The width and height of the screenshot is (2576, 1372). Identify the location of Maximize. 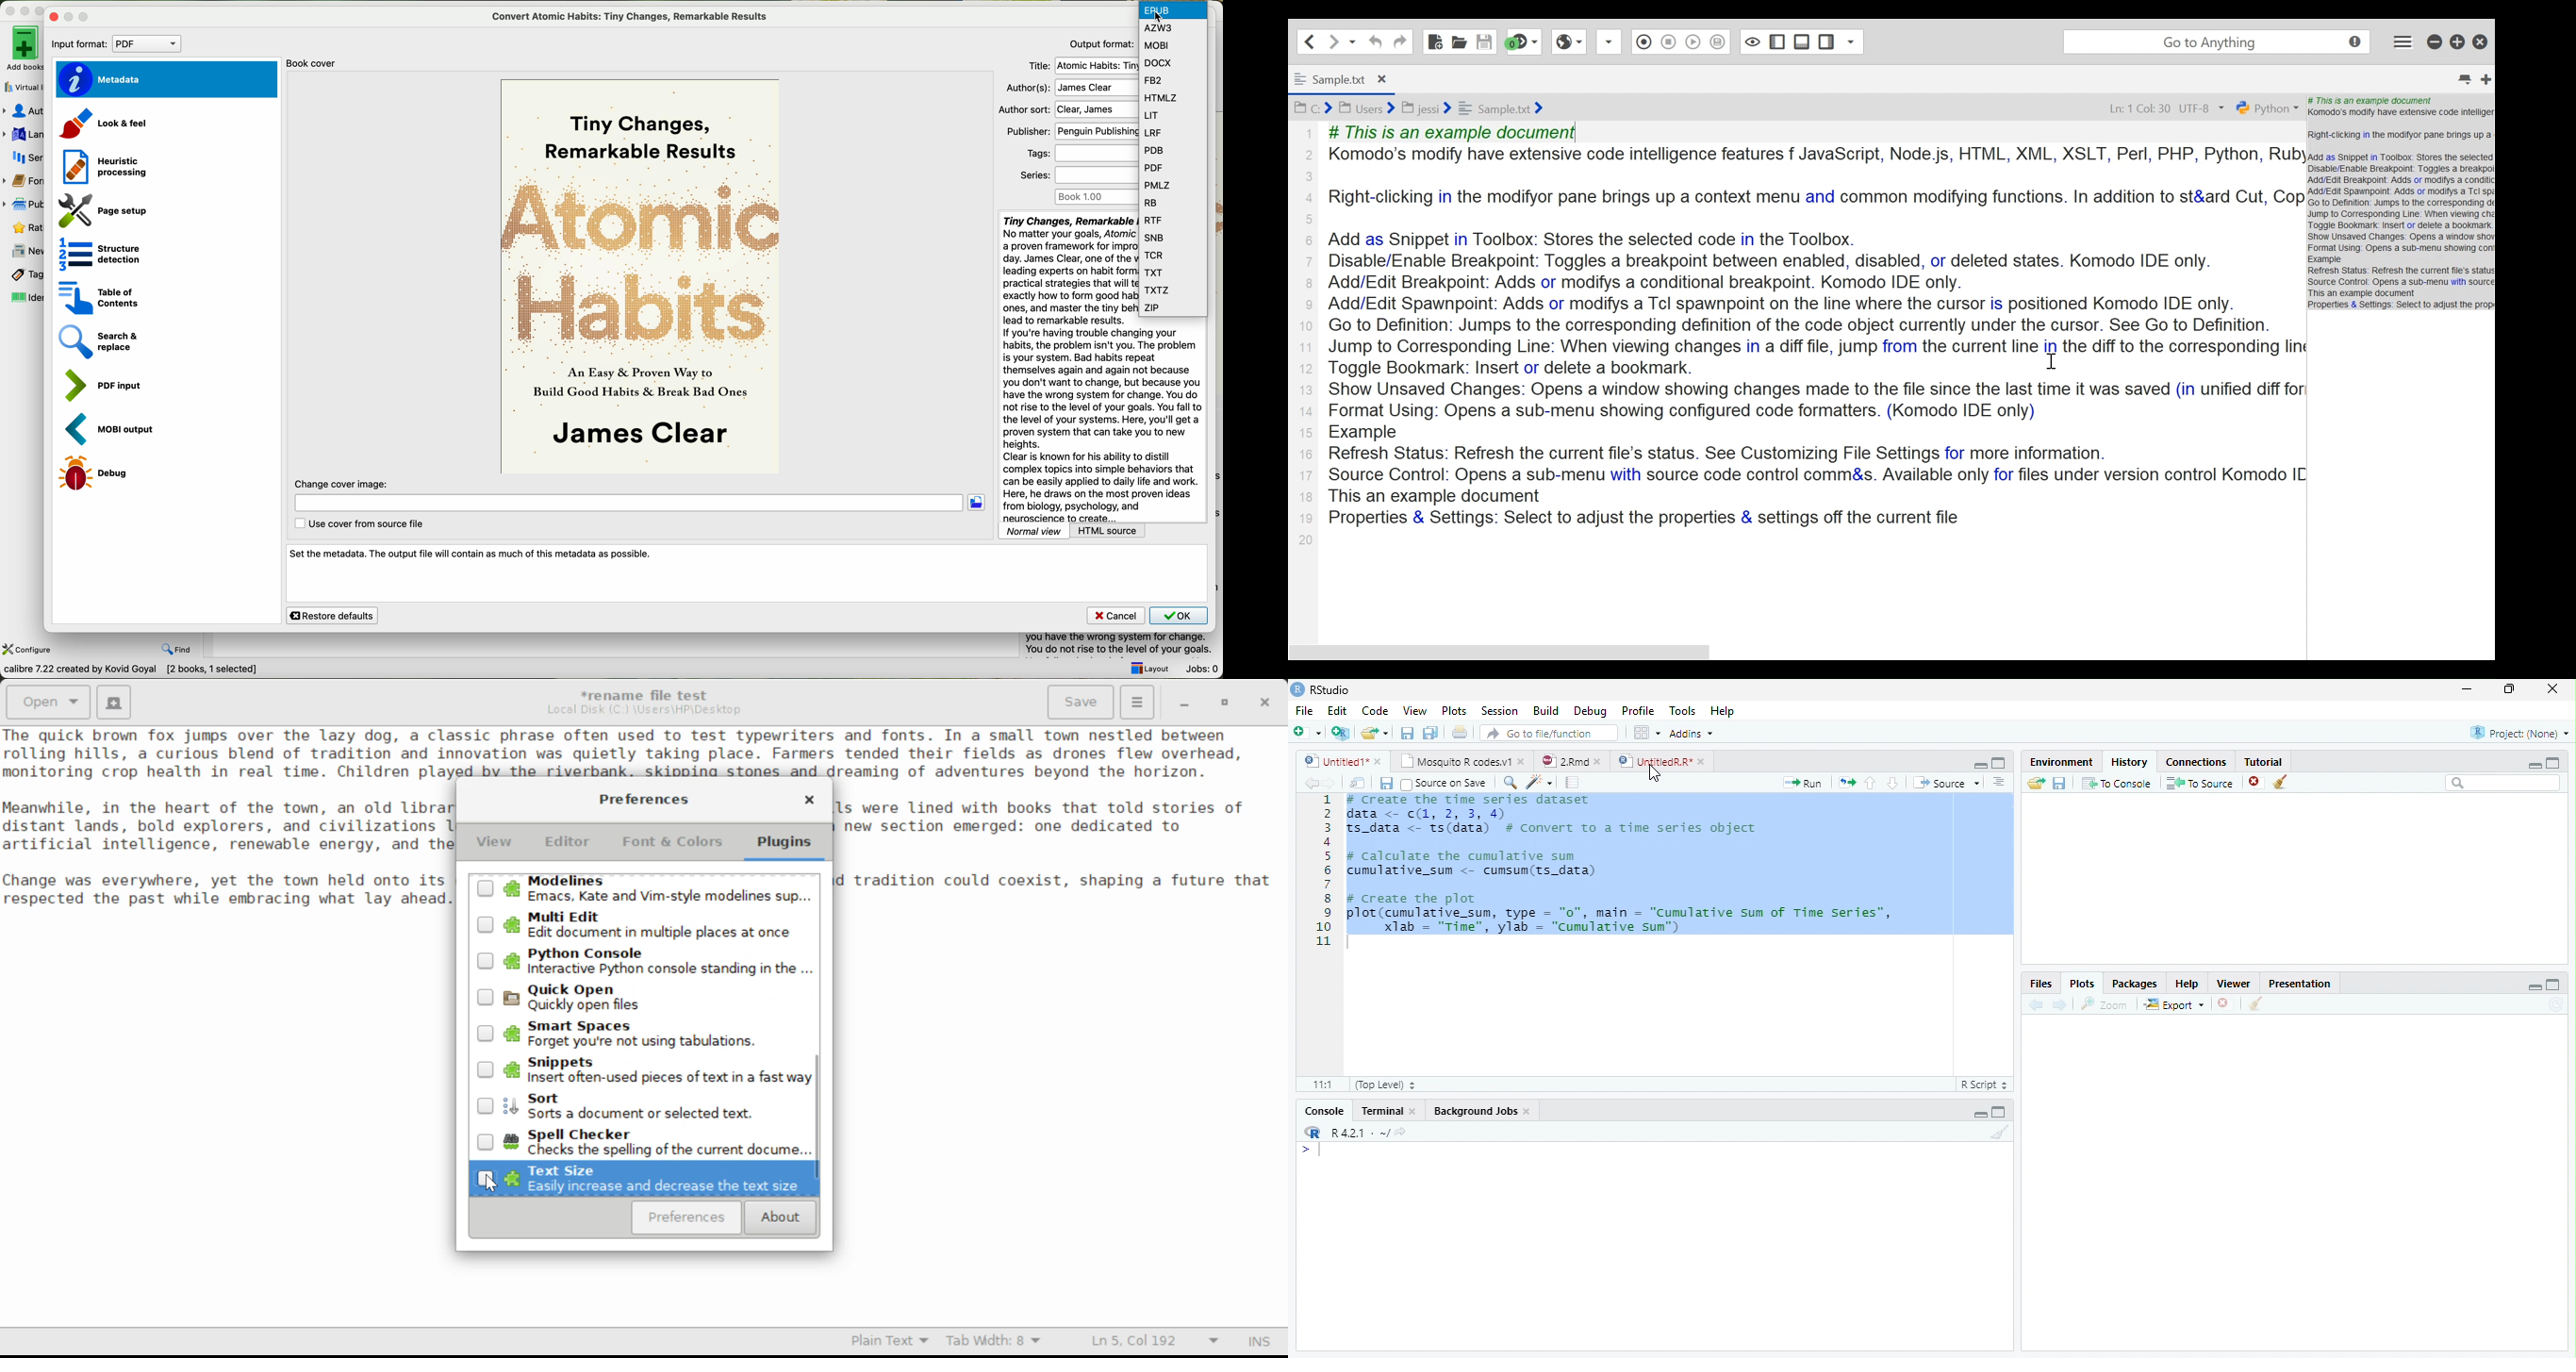
(2000, 765).